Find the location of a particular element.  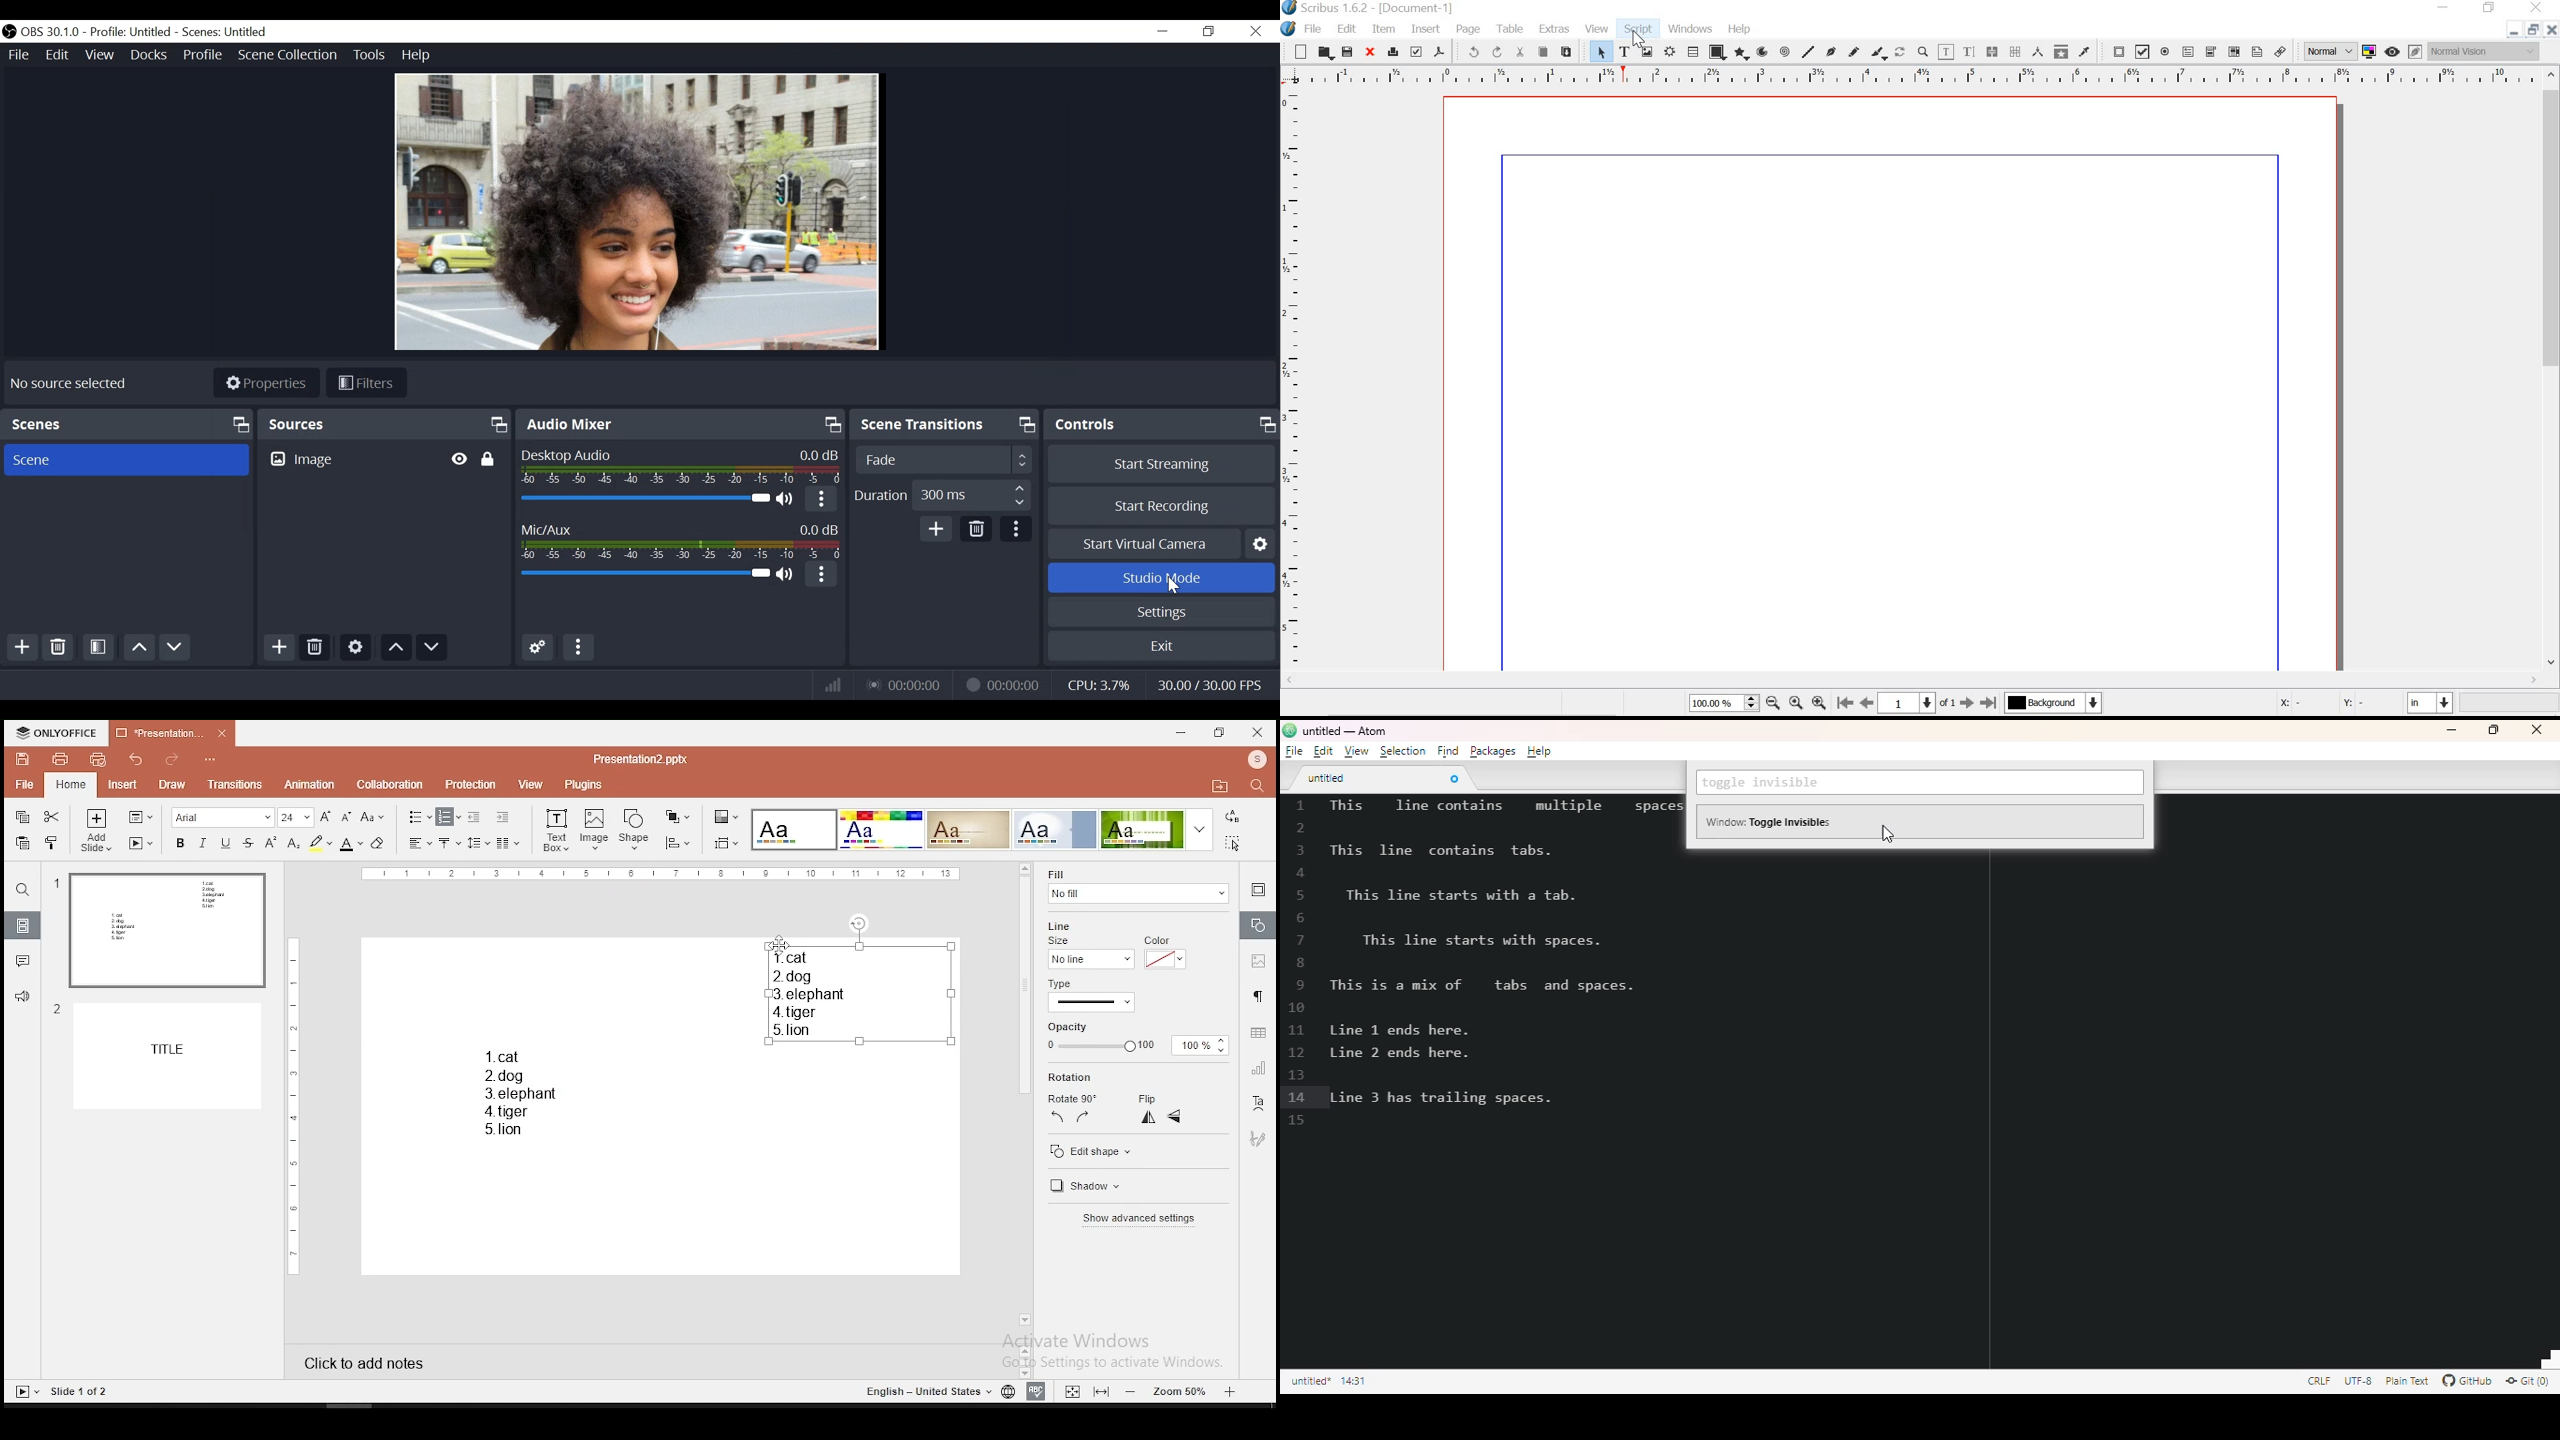

arrange objects is located at coordinates (677, 818).